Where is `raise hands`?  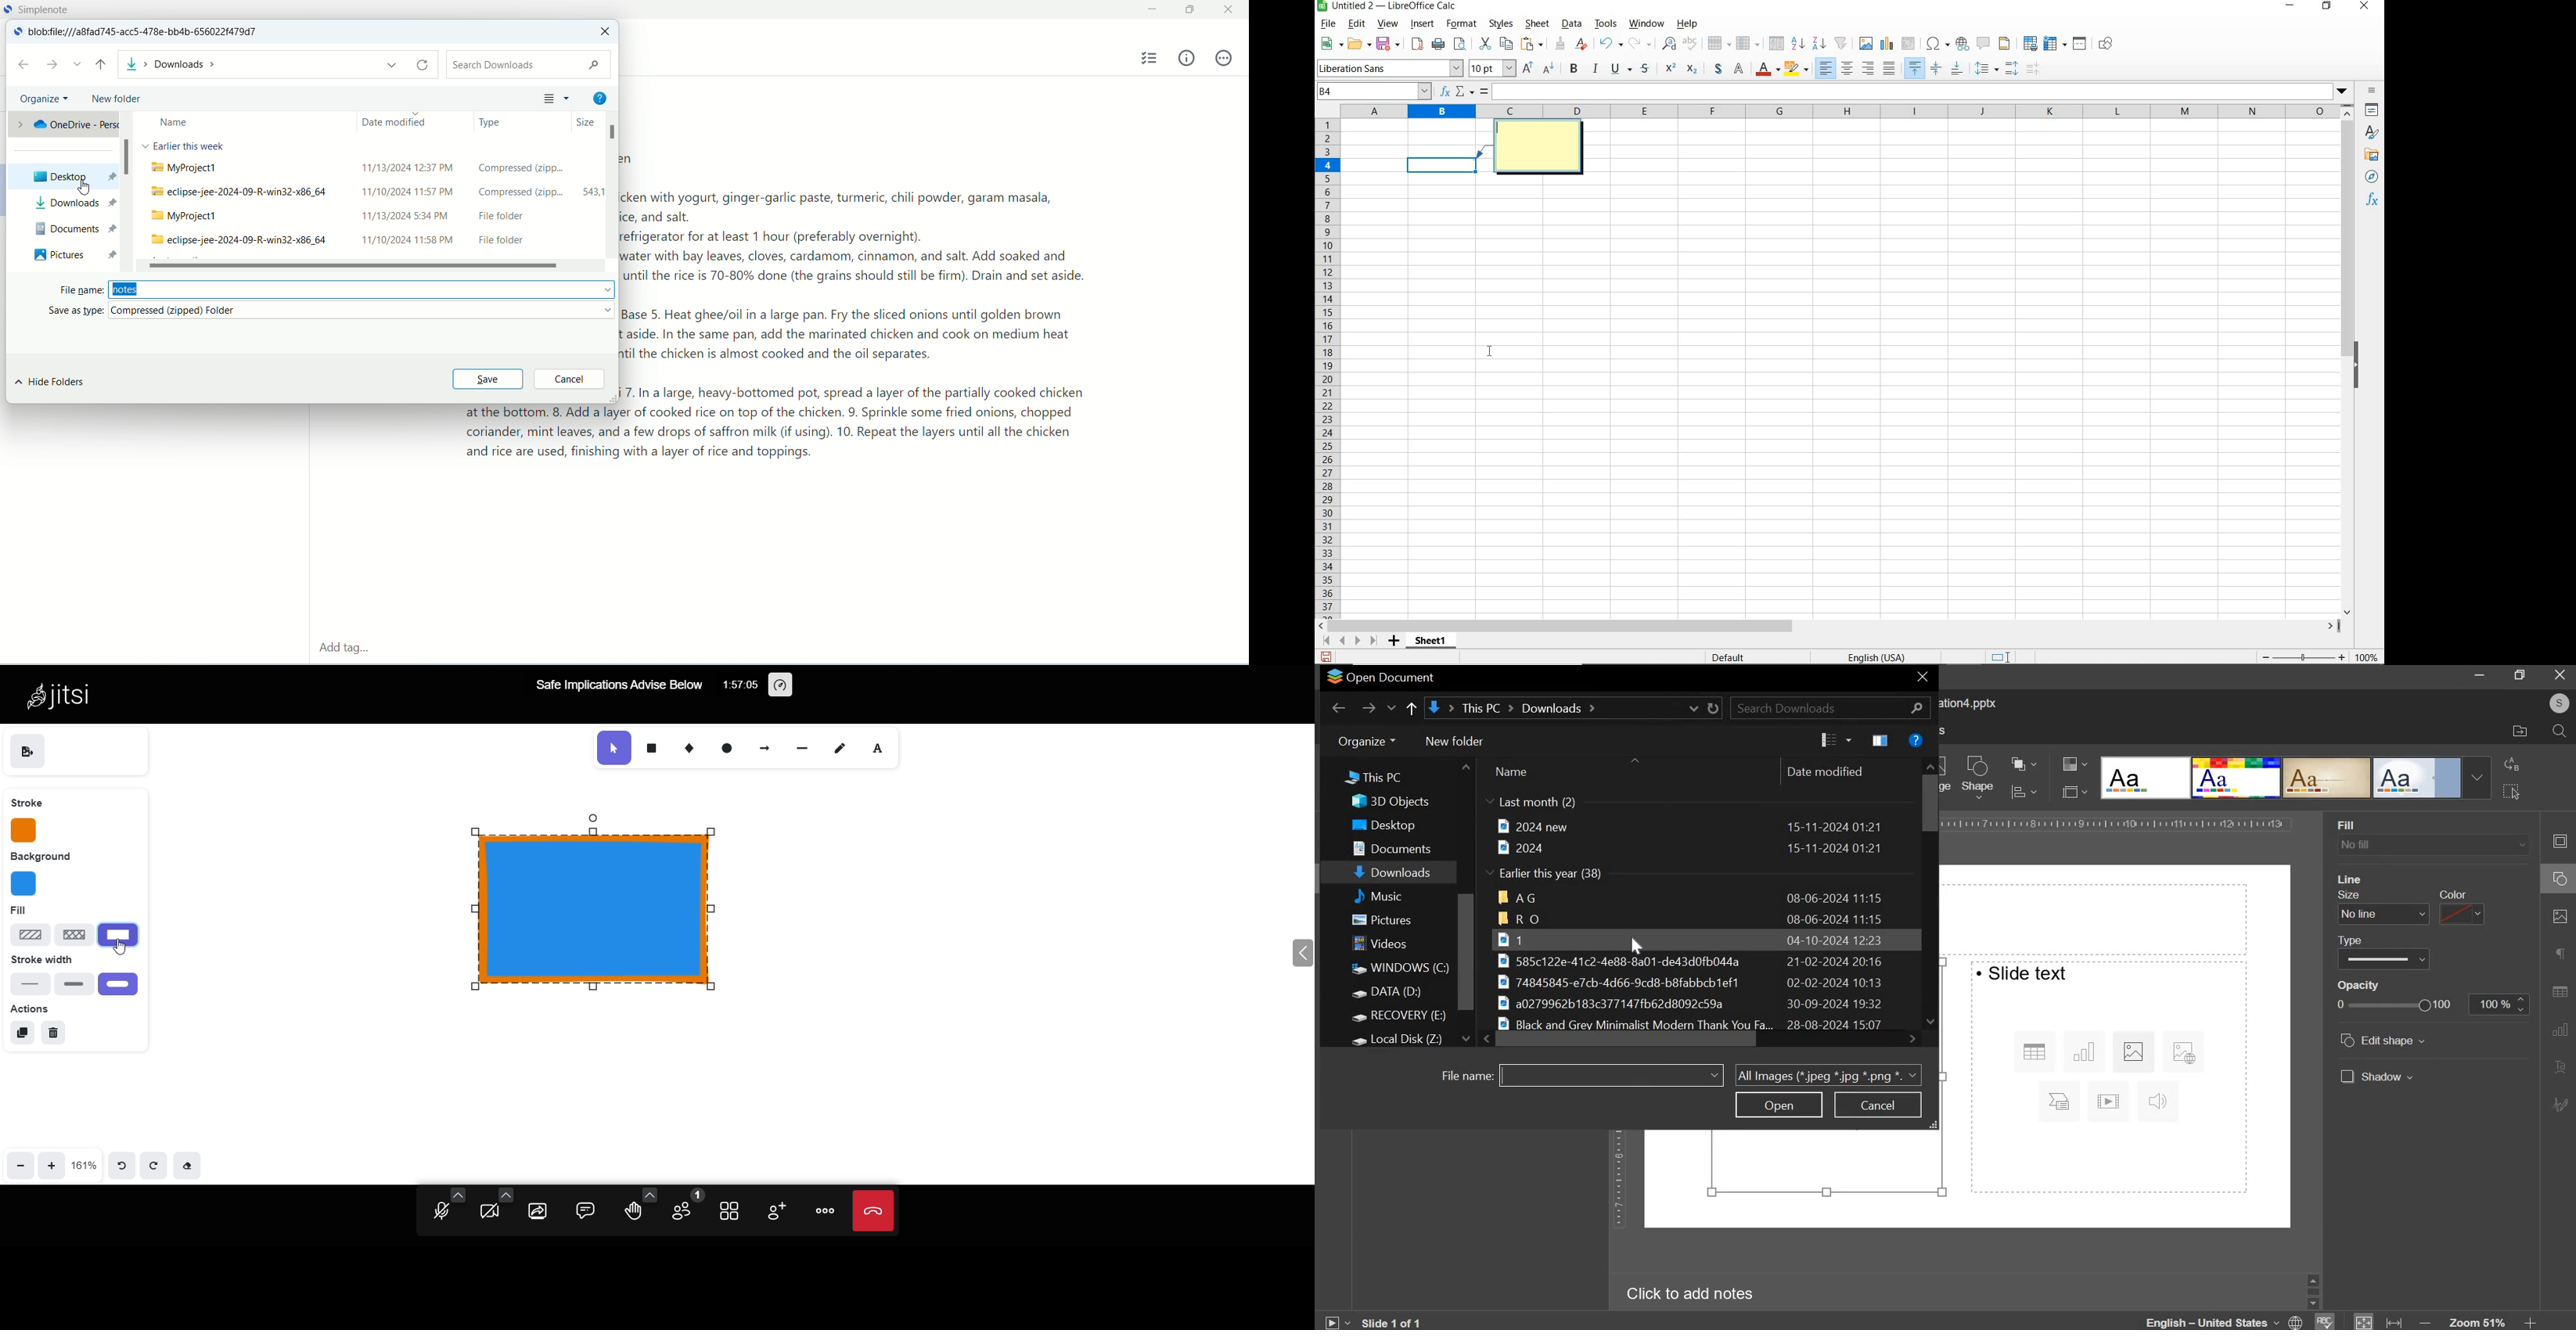
raise hands is located at coordinates (633, 1213).